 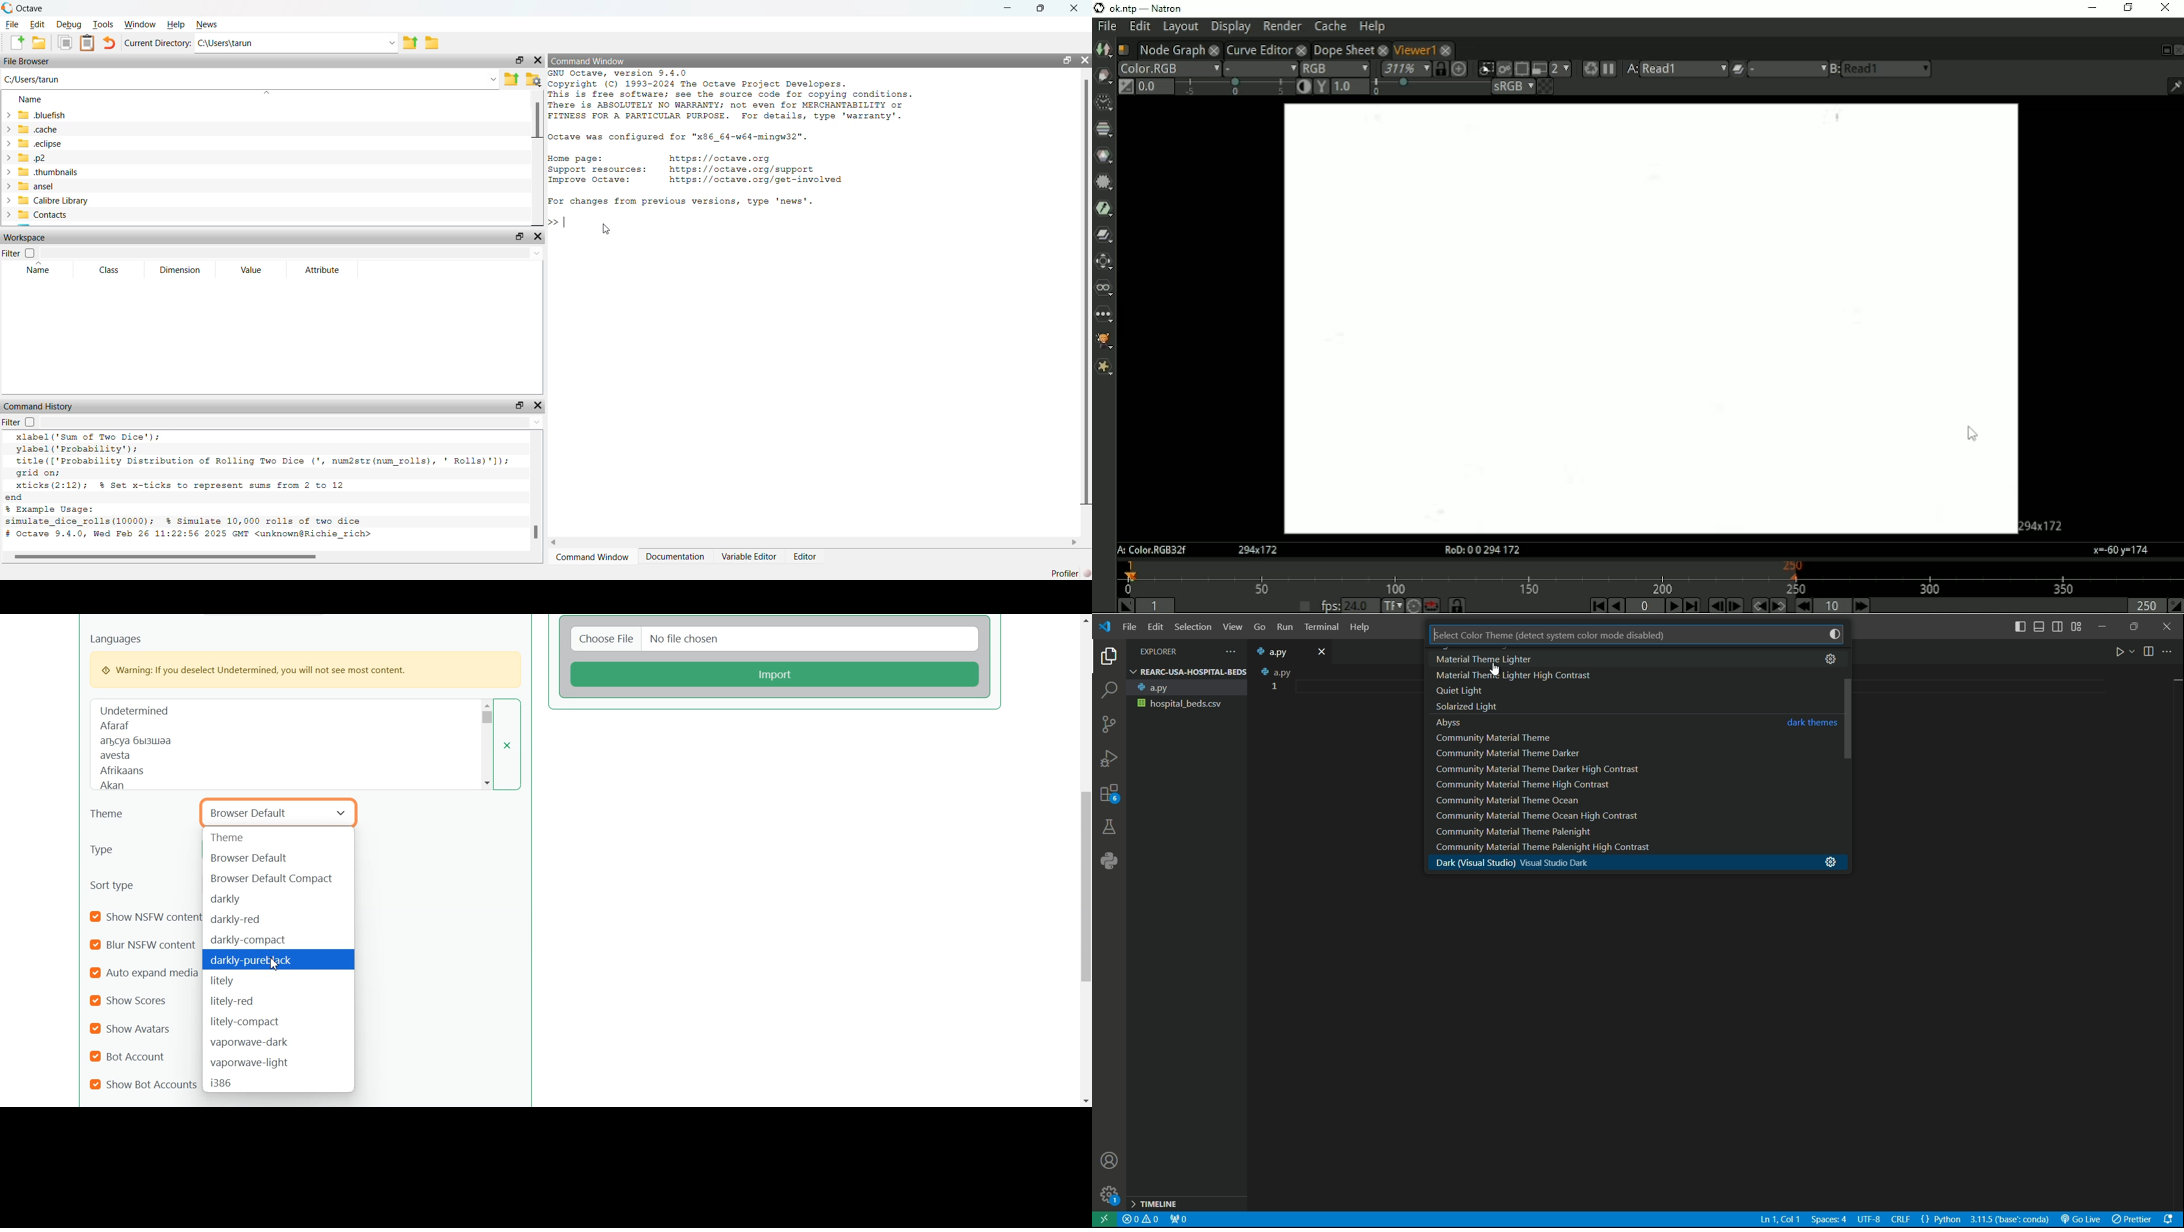 I want to click on Darkly-compact, so click(x=278, y=939).